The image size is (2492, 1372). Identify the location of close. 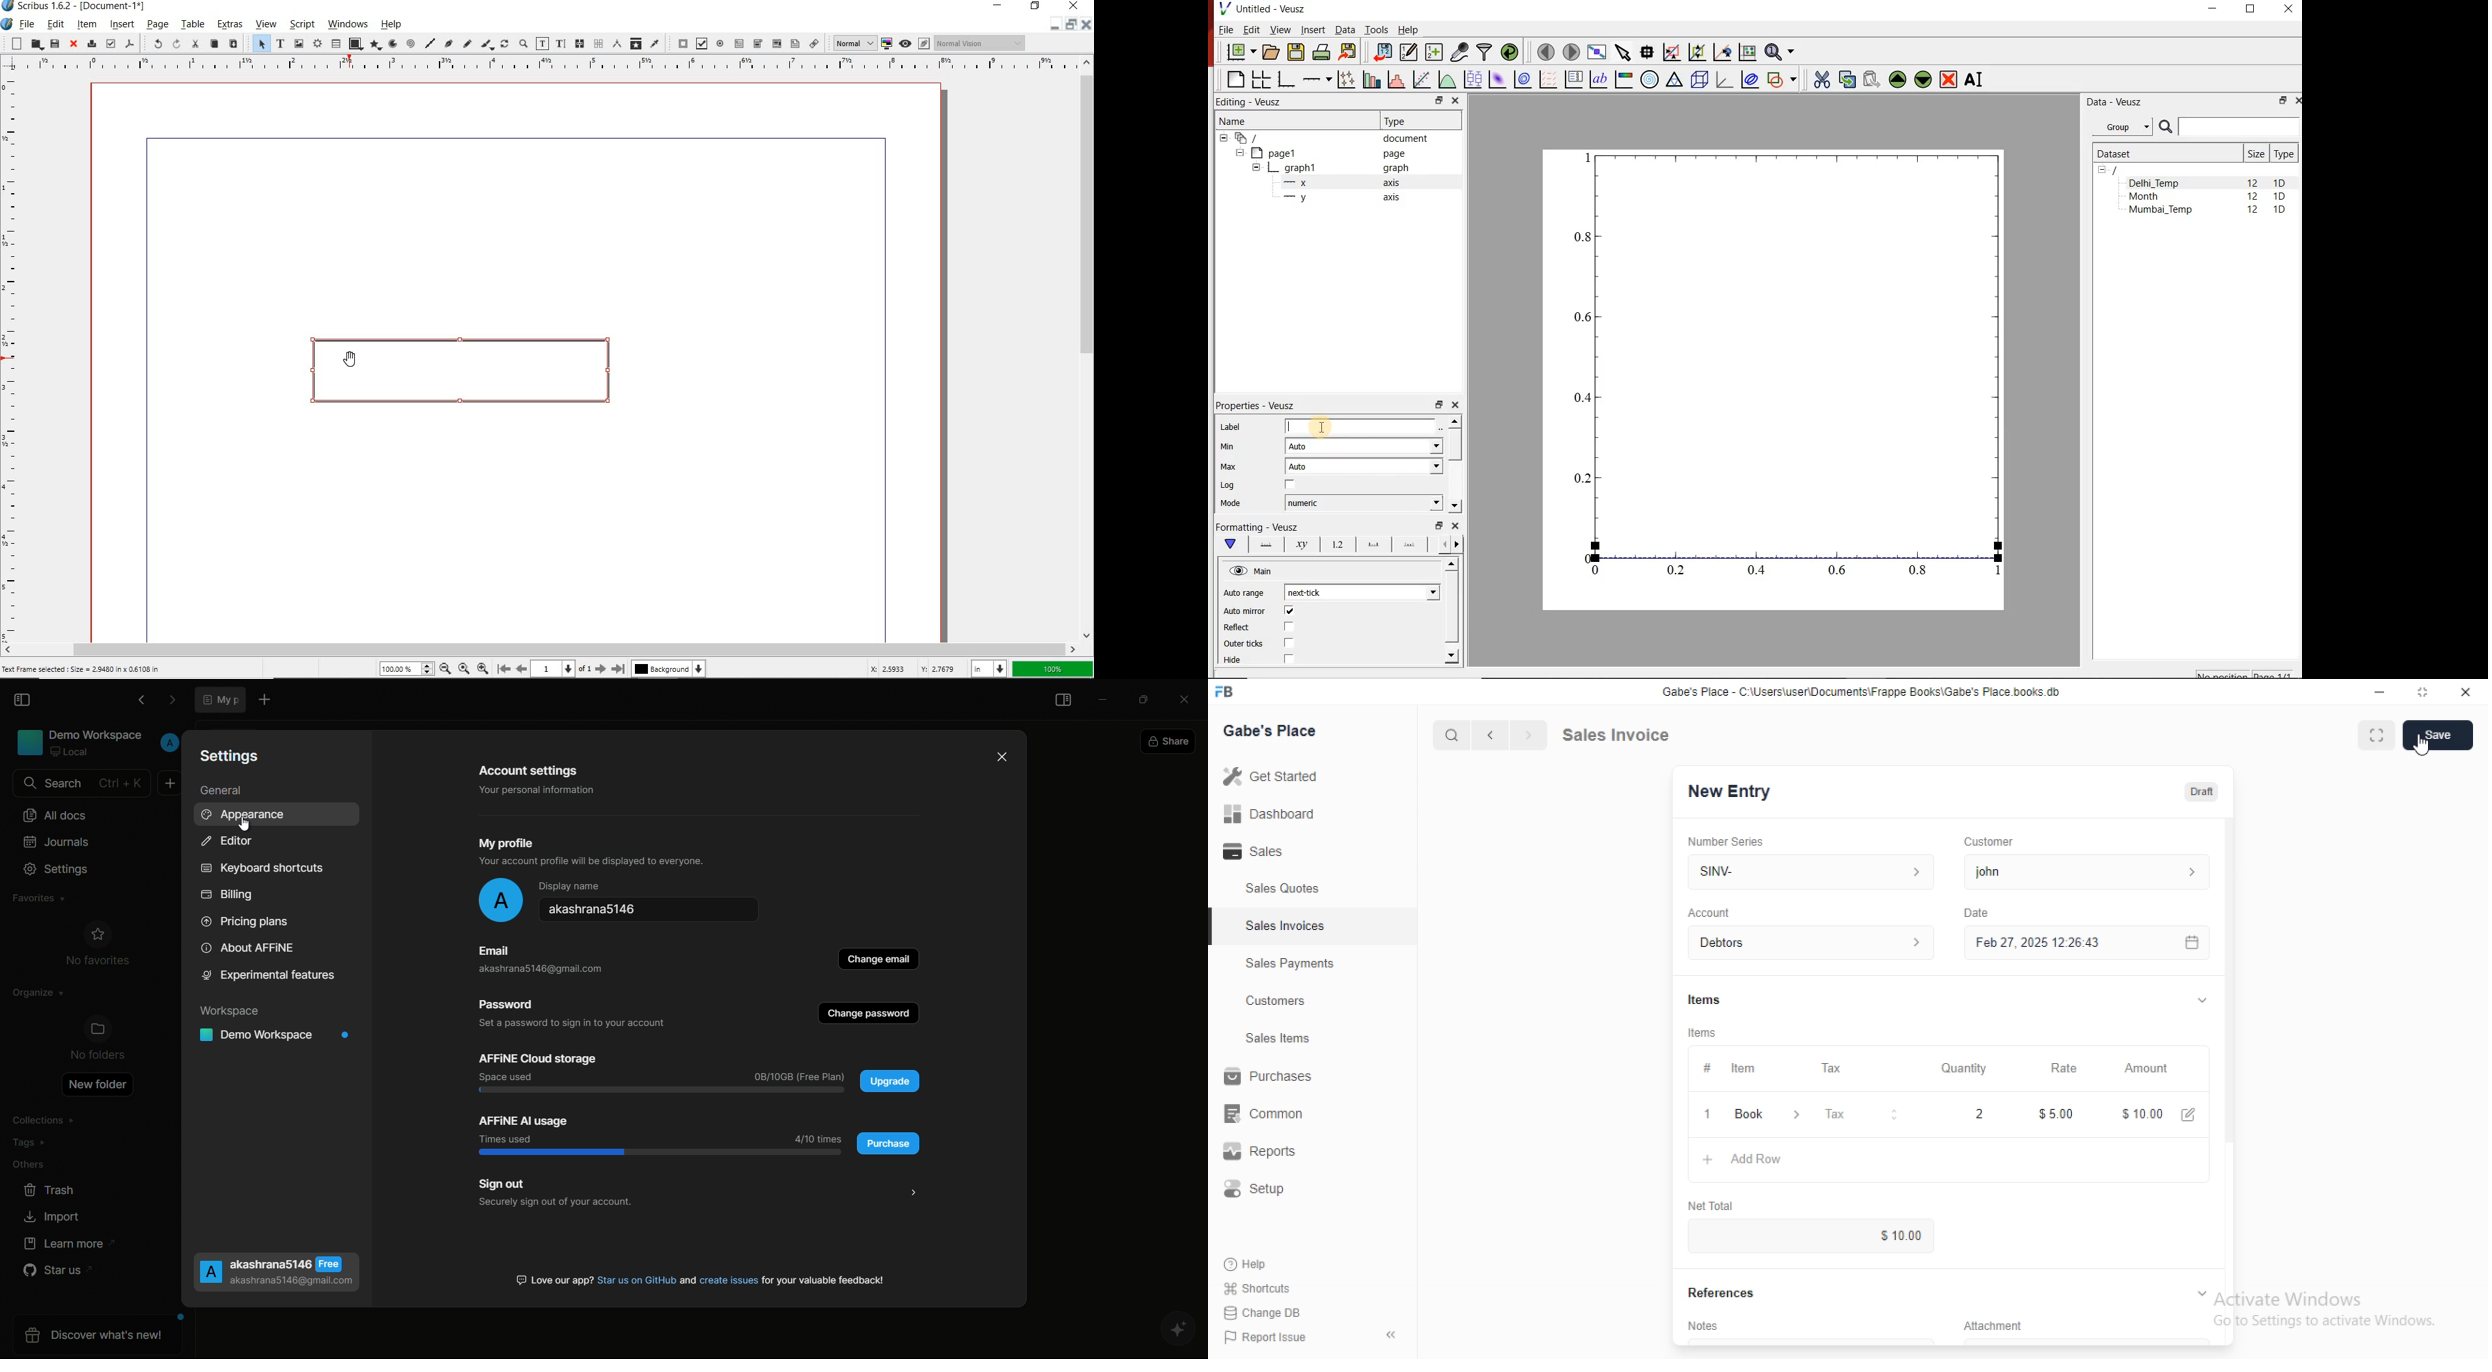
(72, 44).